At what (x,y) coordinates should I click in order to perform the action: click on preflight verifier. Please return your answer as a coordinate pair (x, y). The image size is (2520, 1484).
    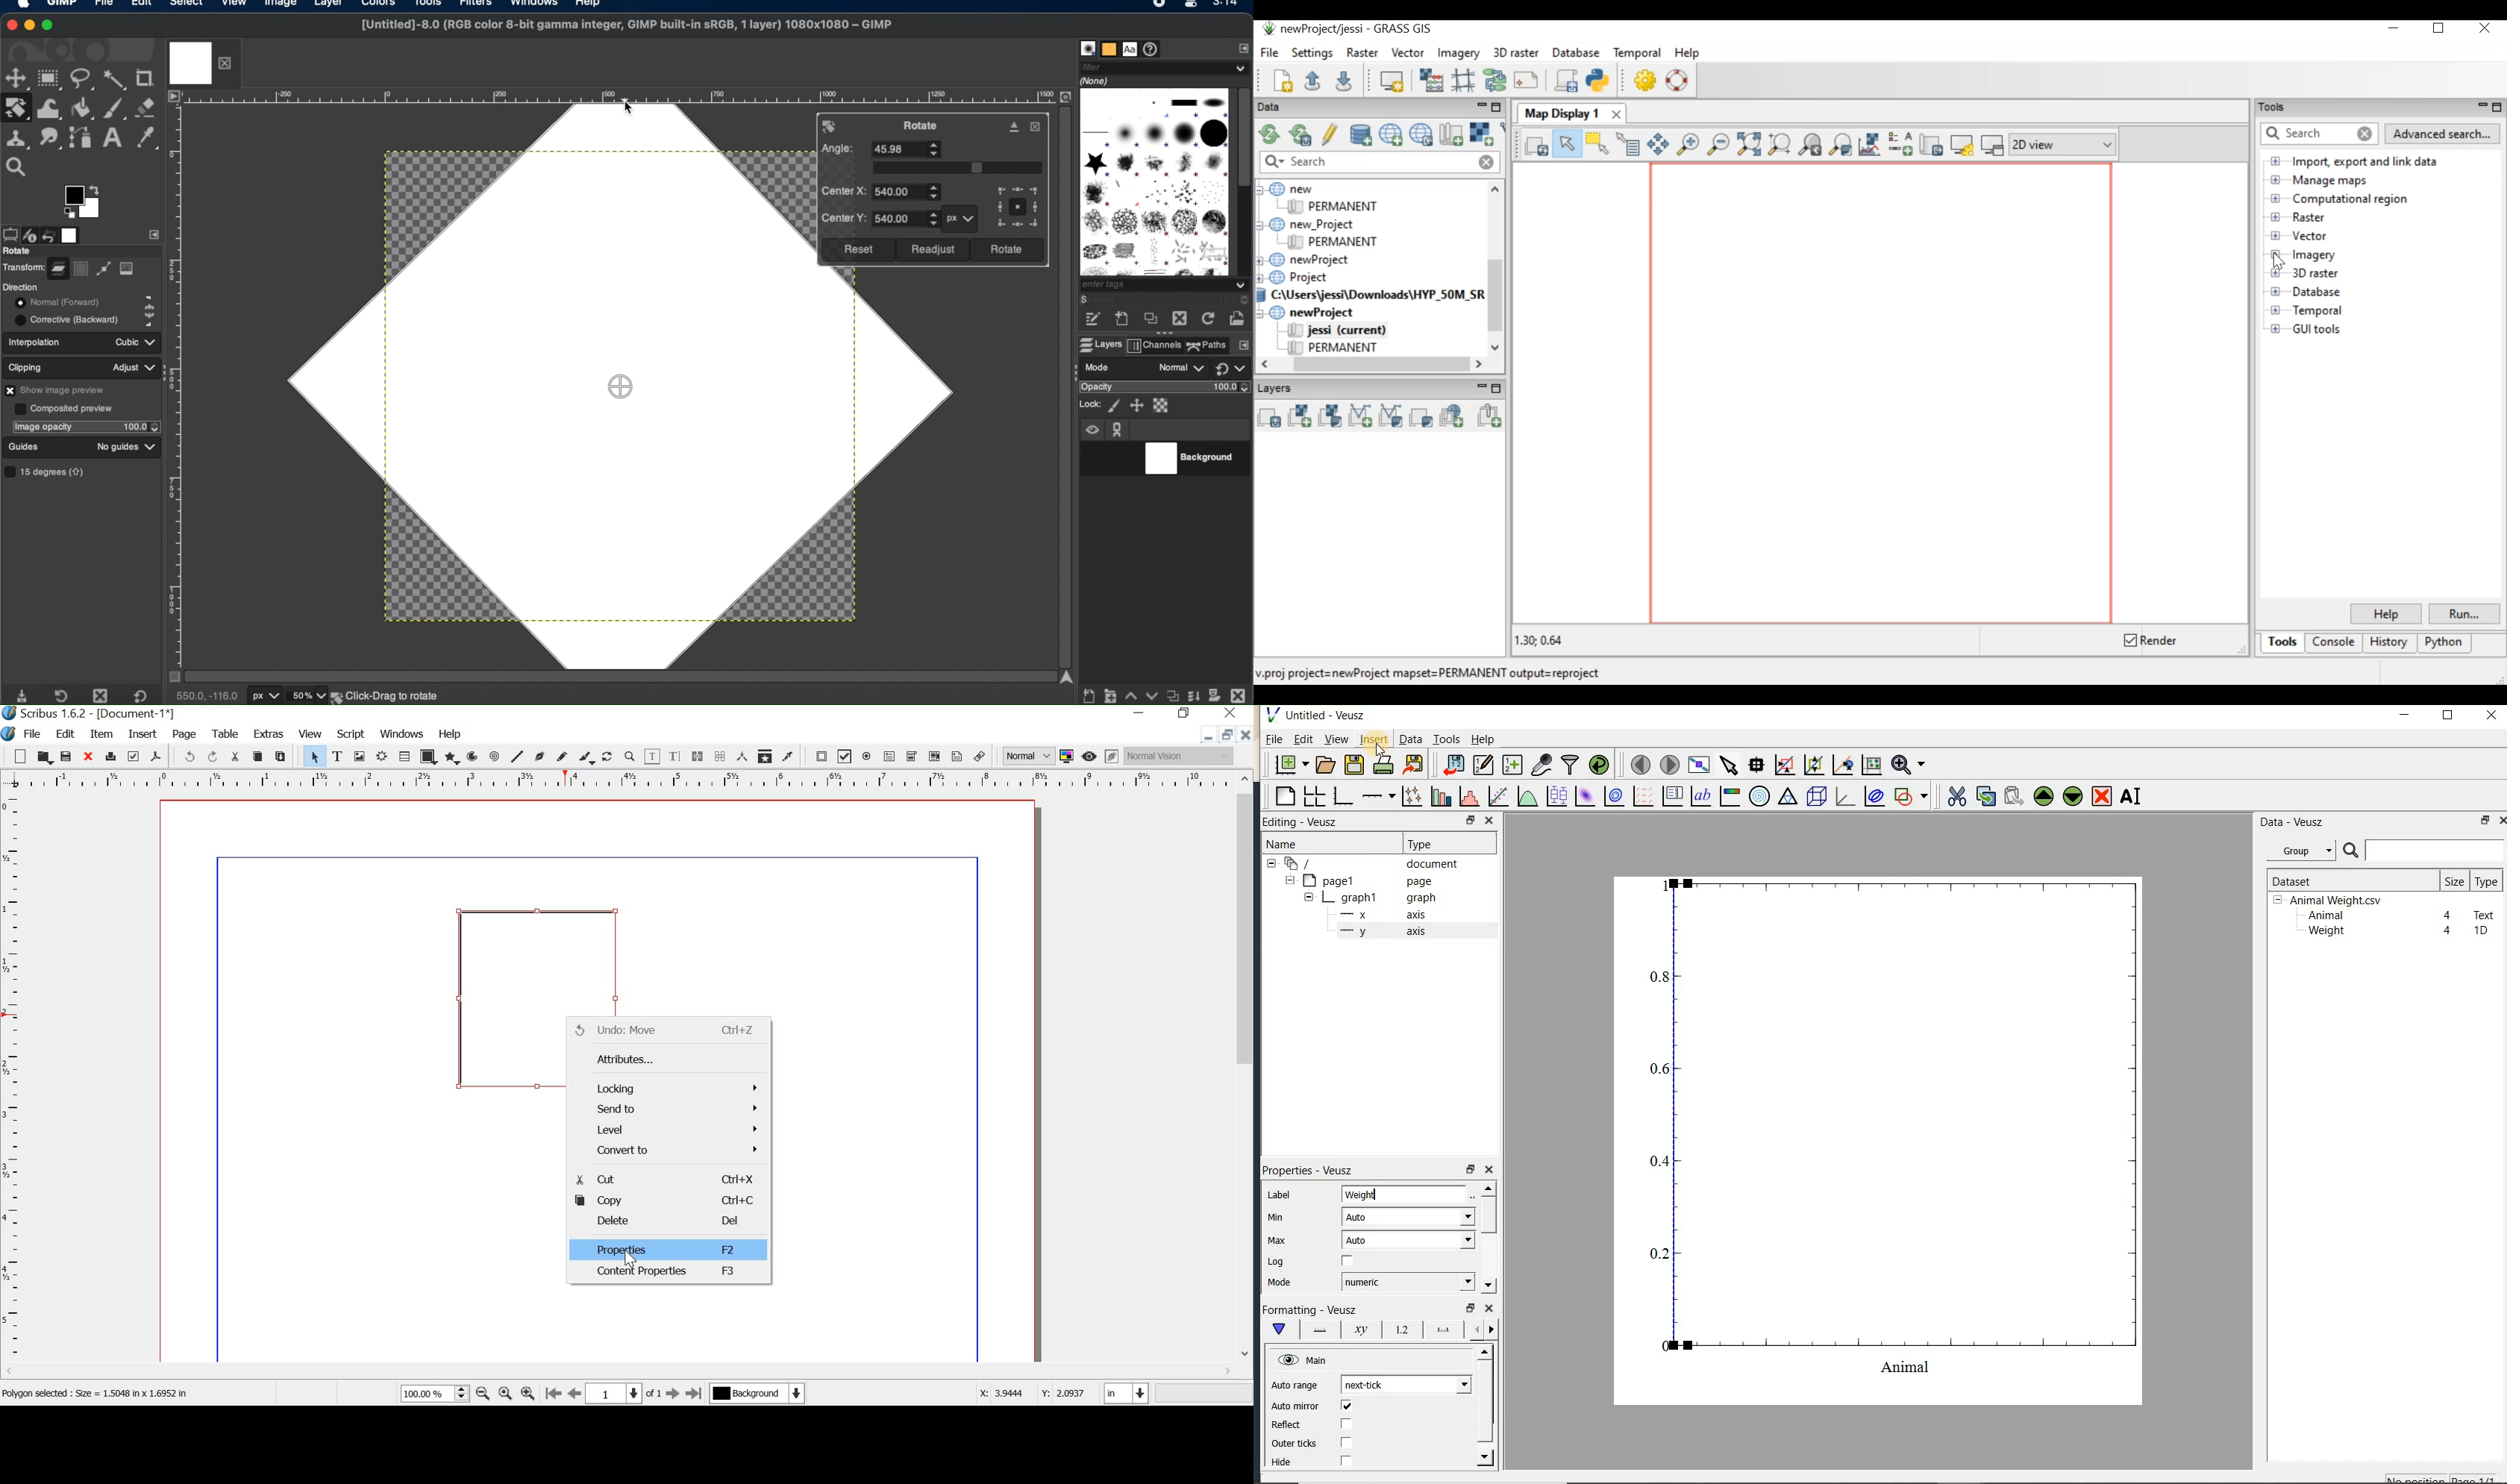
    Looking at the image, I should click on (134, 757).